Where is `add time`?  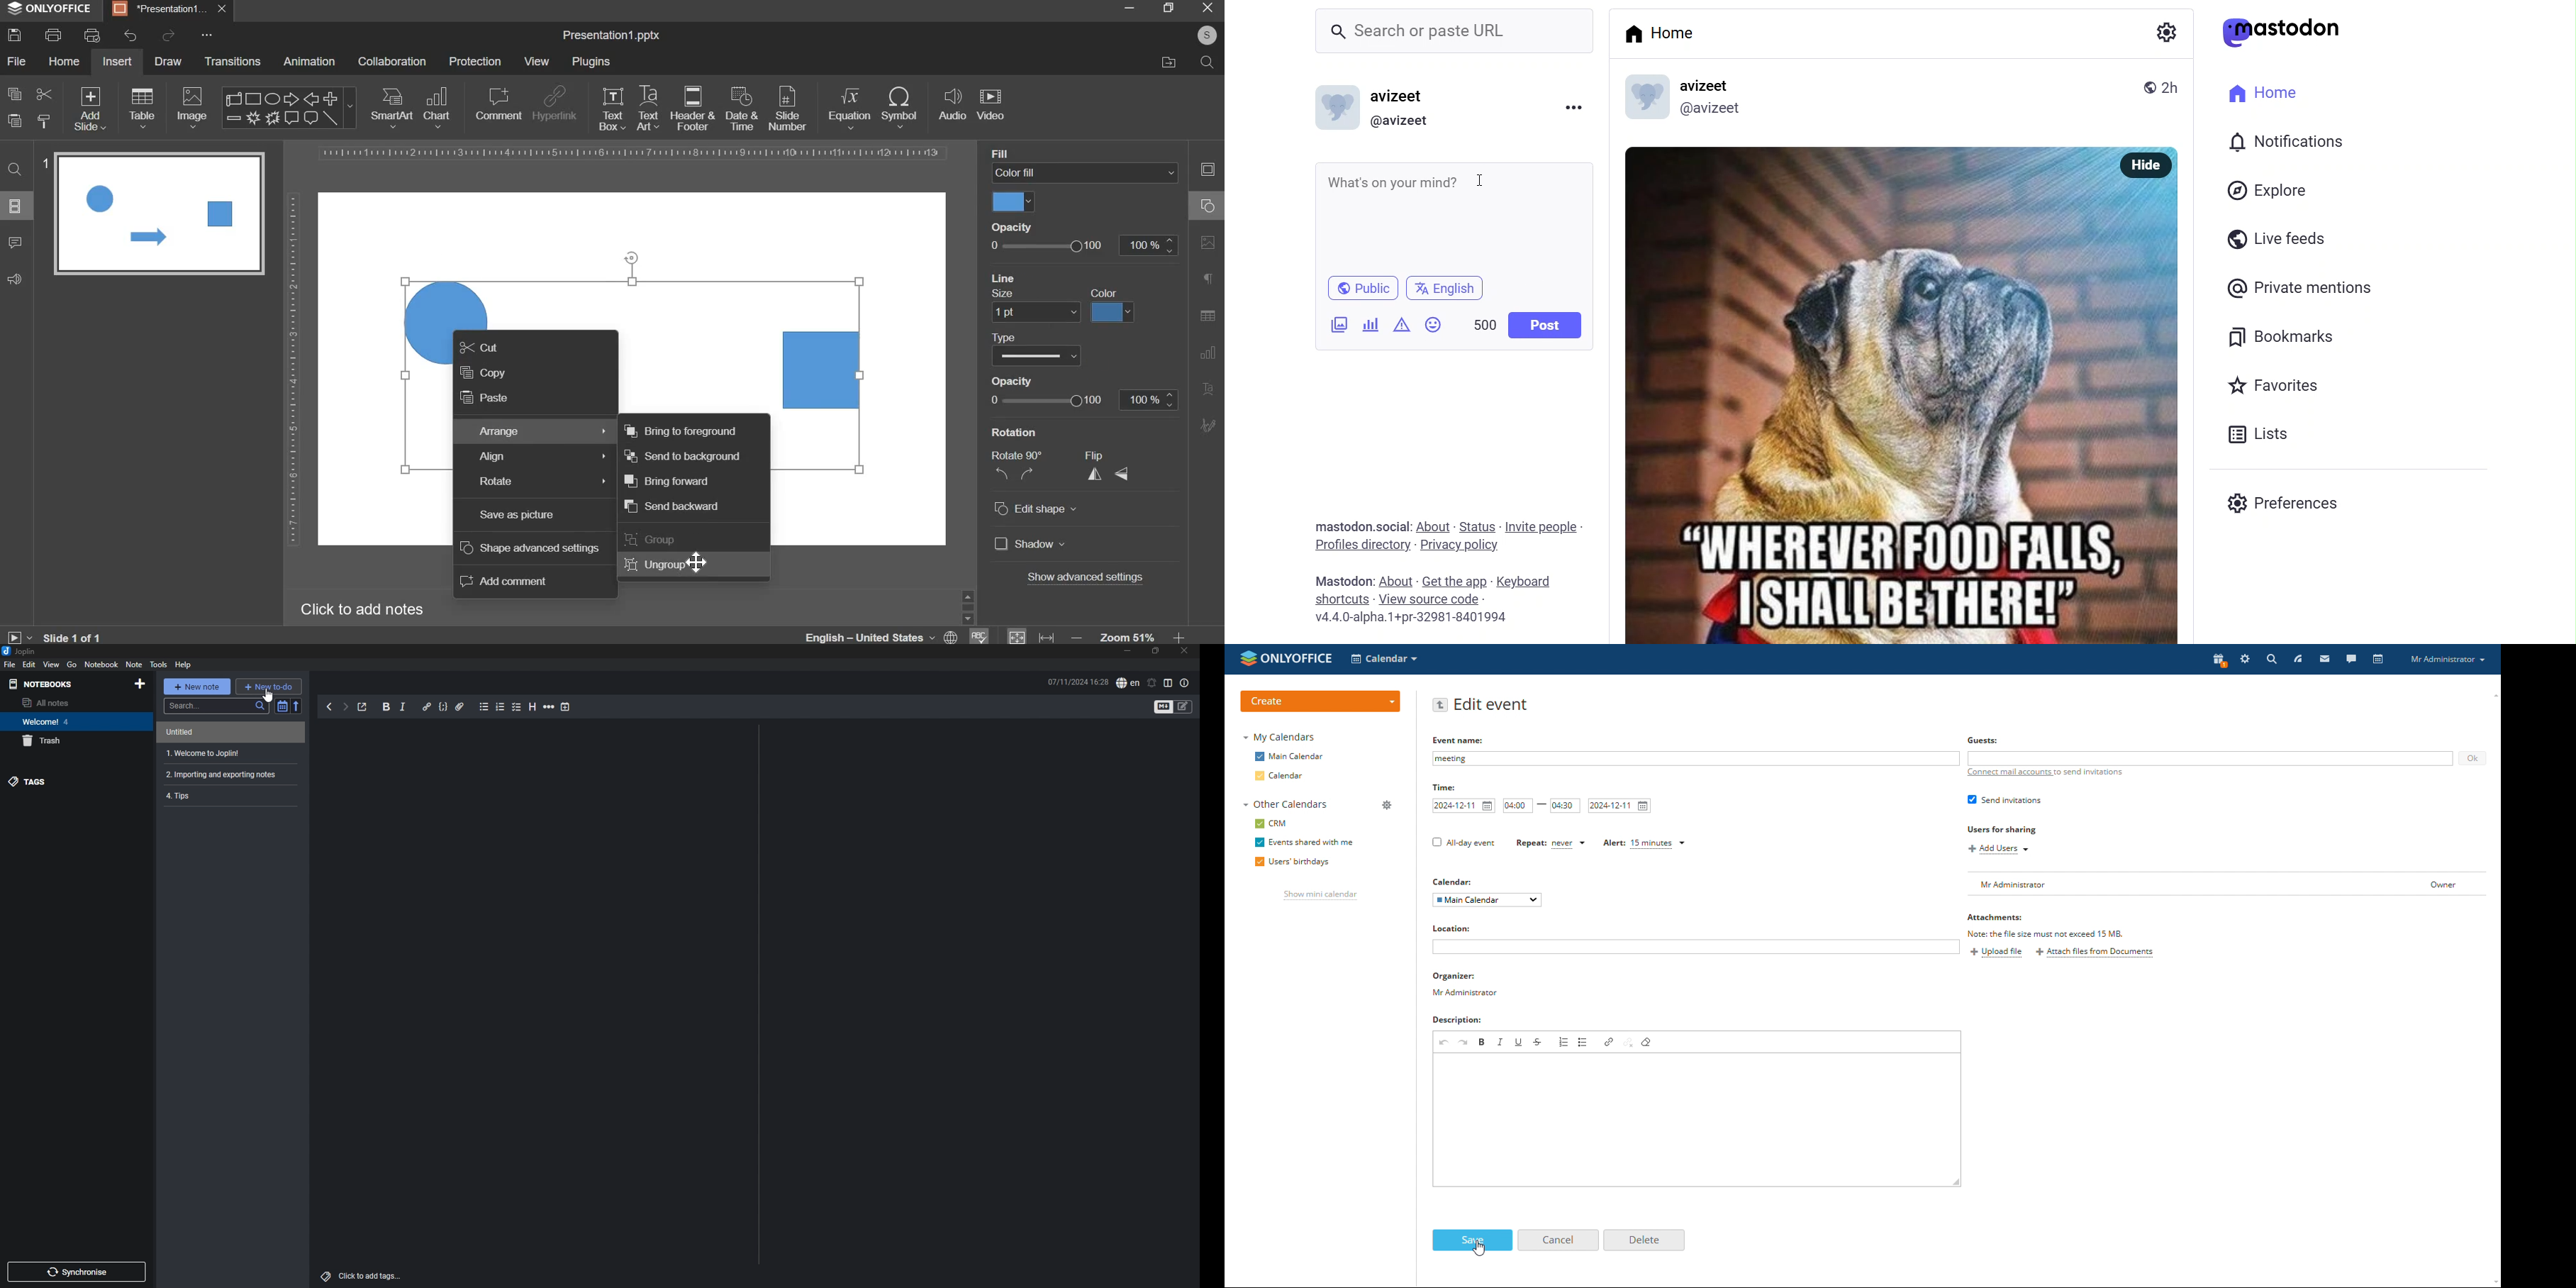 add time is located at coordinates (566, 707).